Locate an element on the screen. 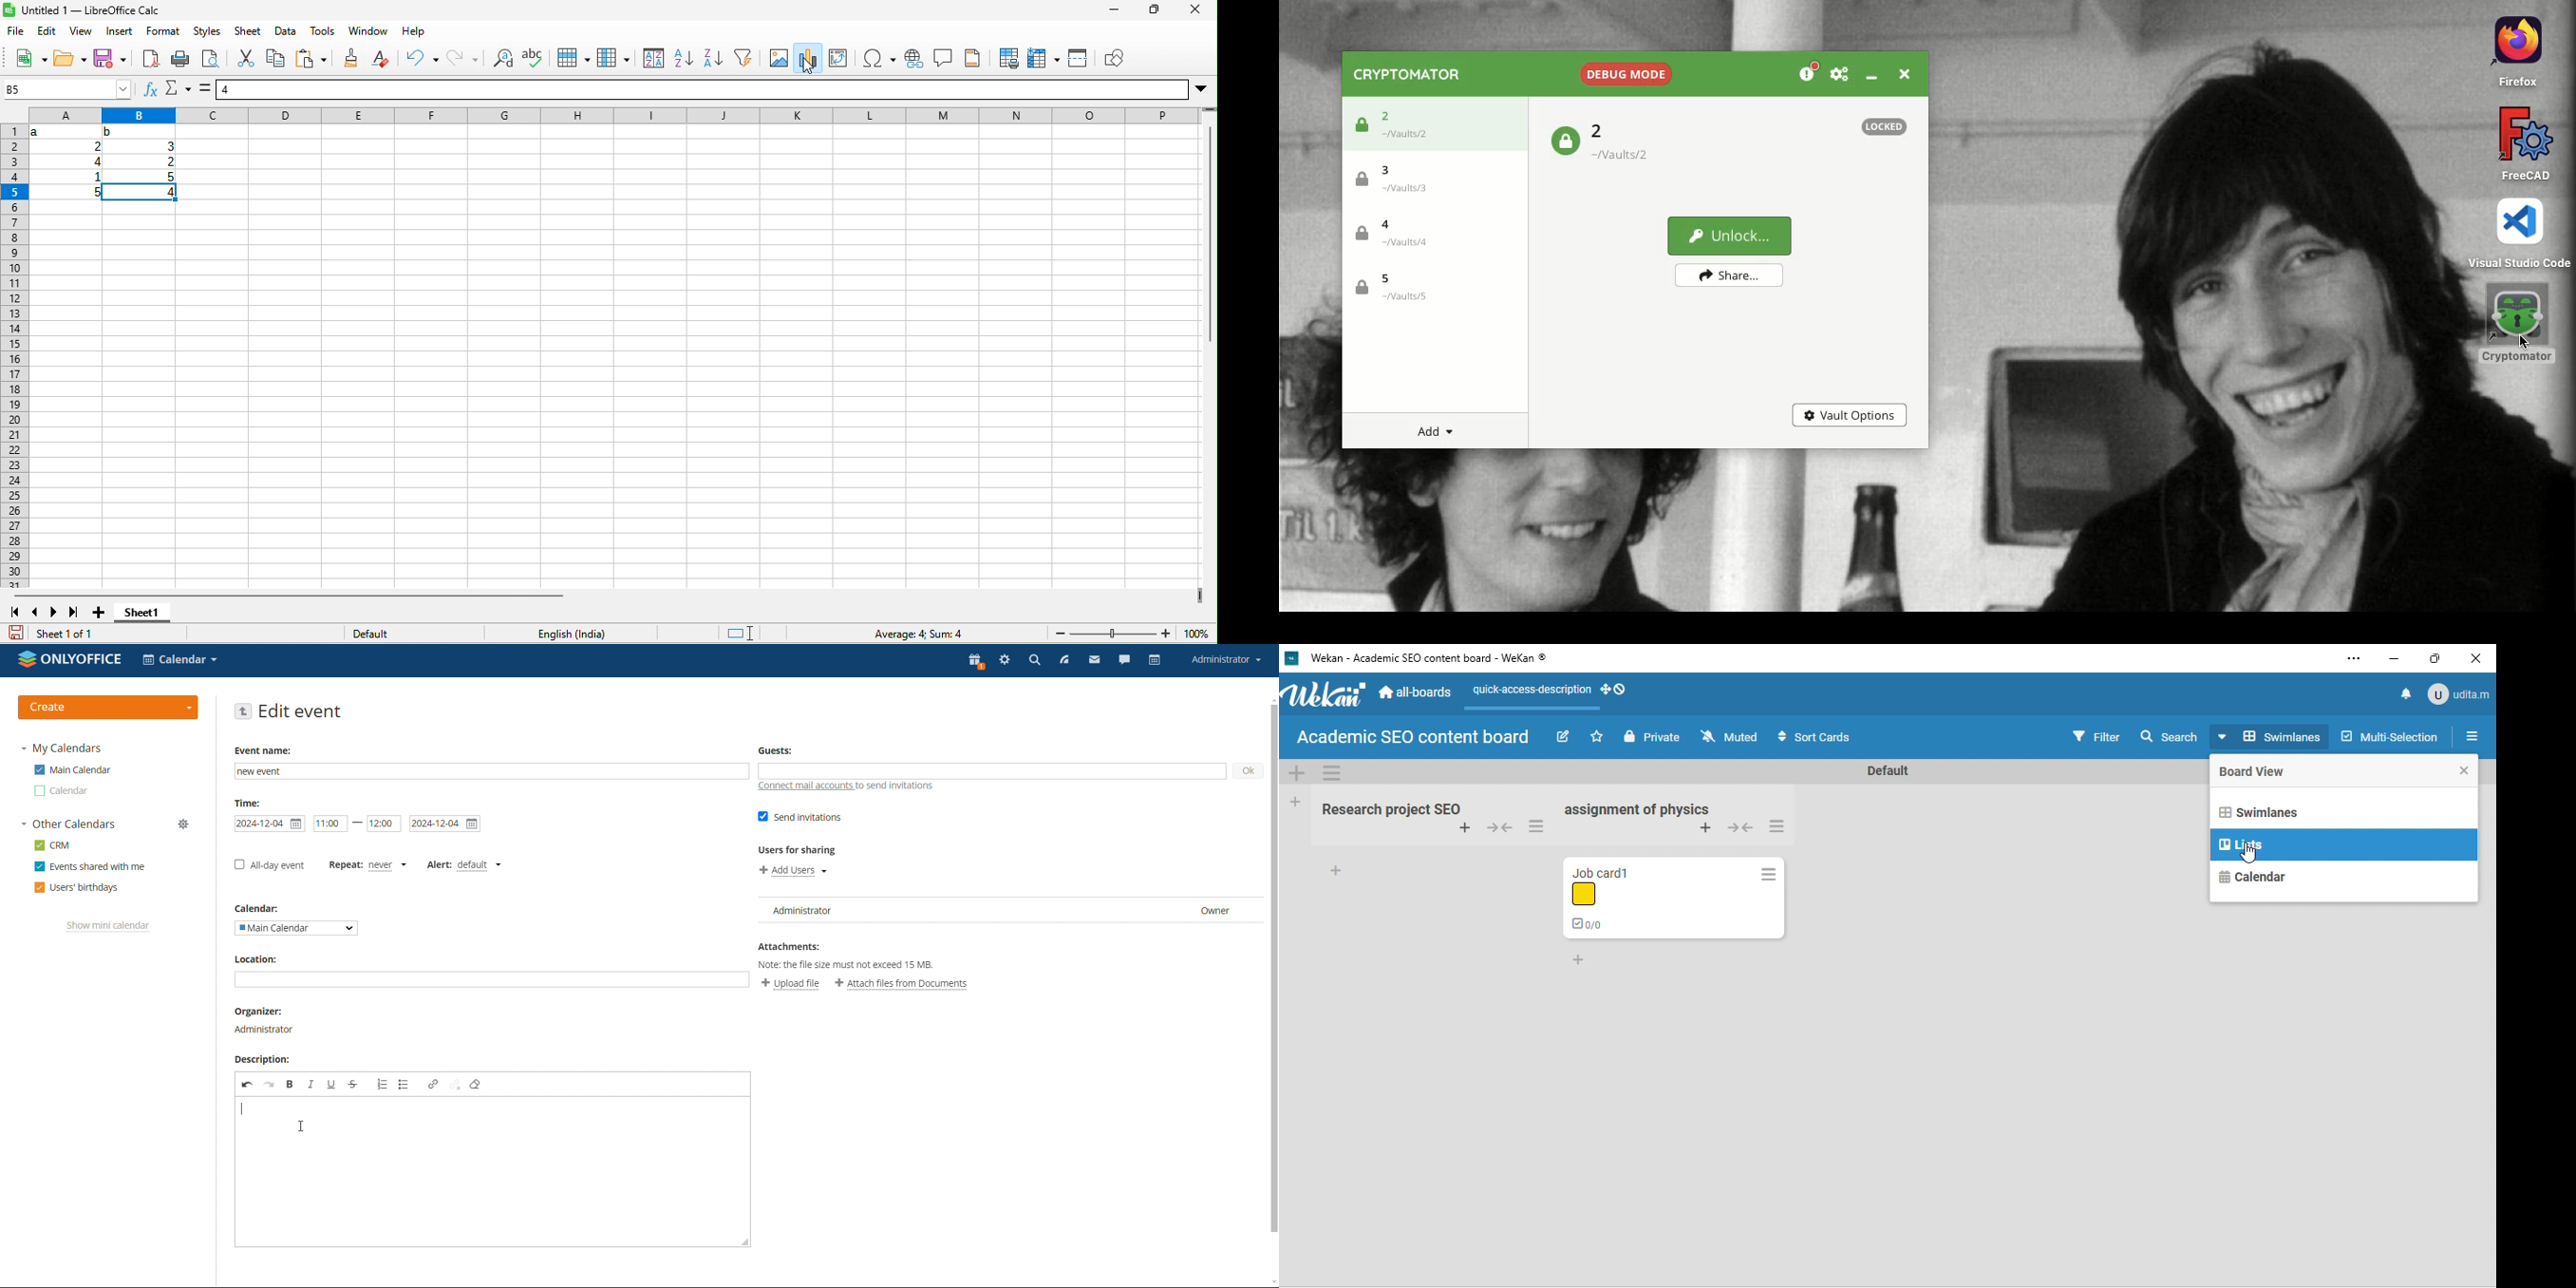 The width and height of the screenshot is (2576, 1288). sheet is located at coordinates (248, 31).